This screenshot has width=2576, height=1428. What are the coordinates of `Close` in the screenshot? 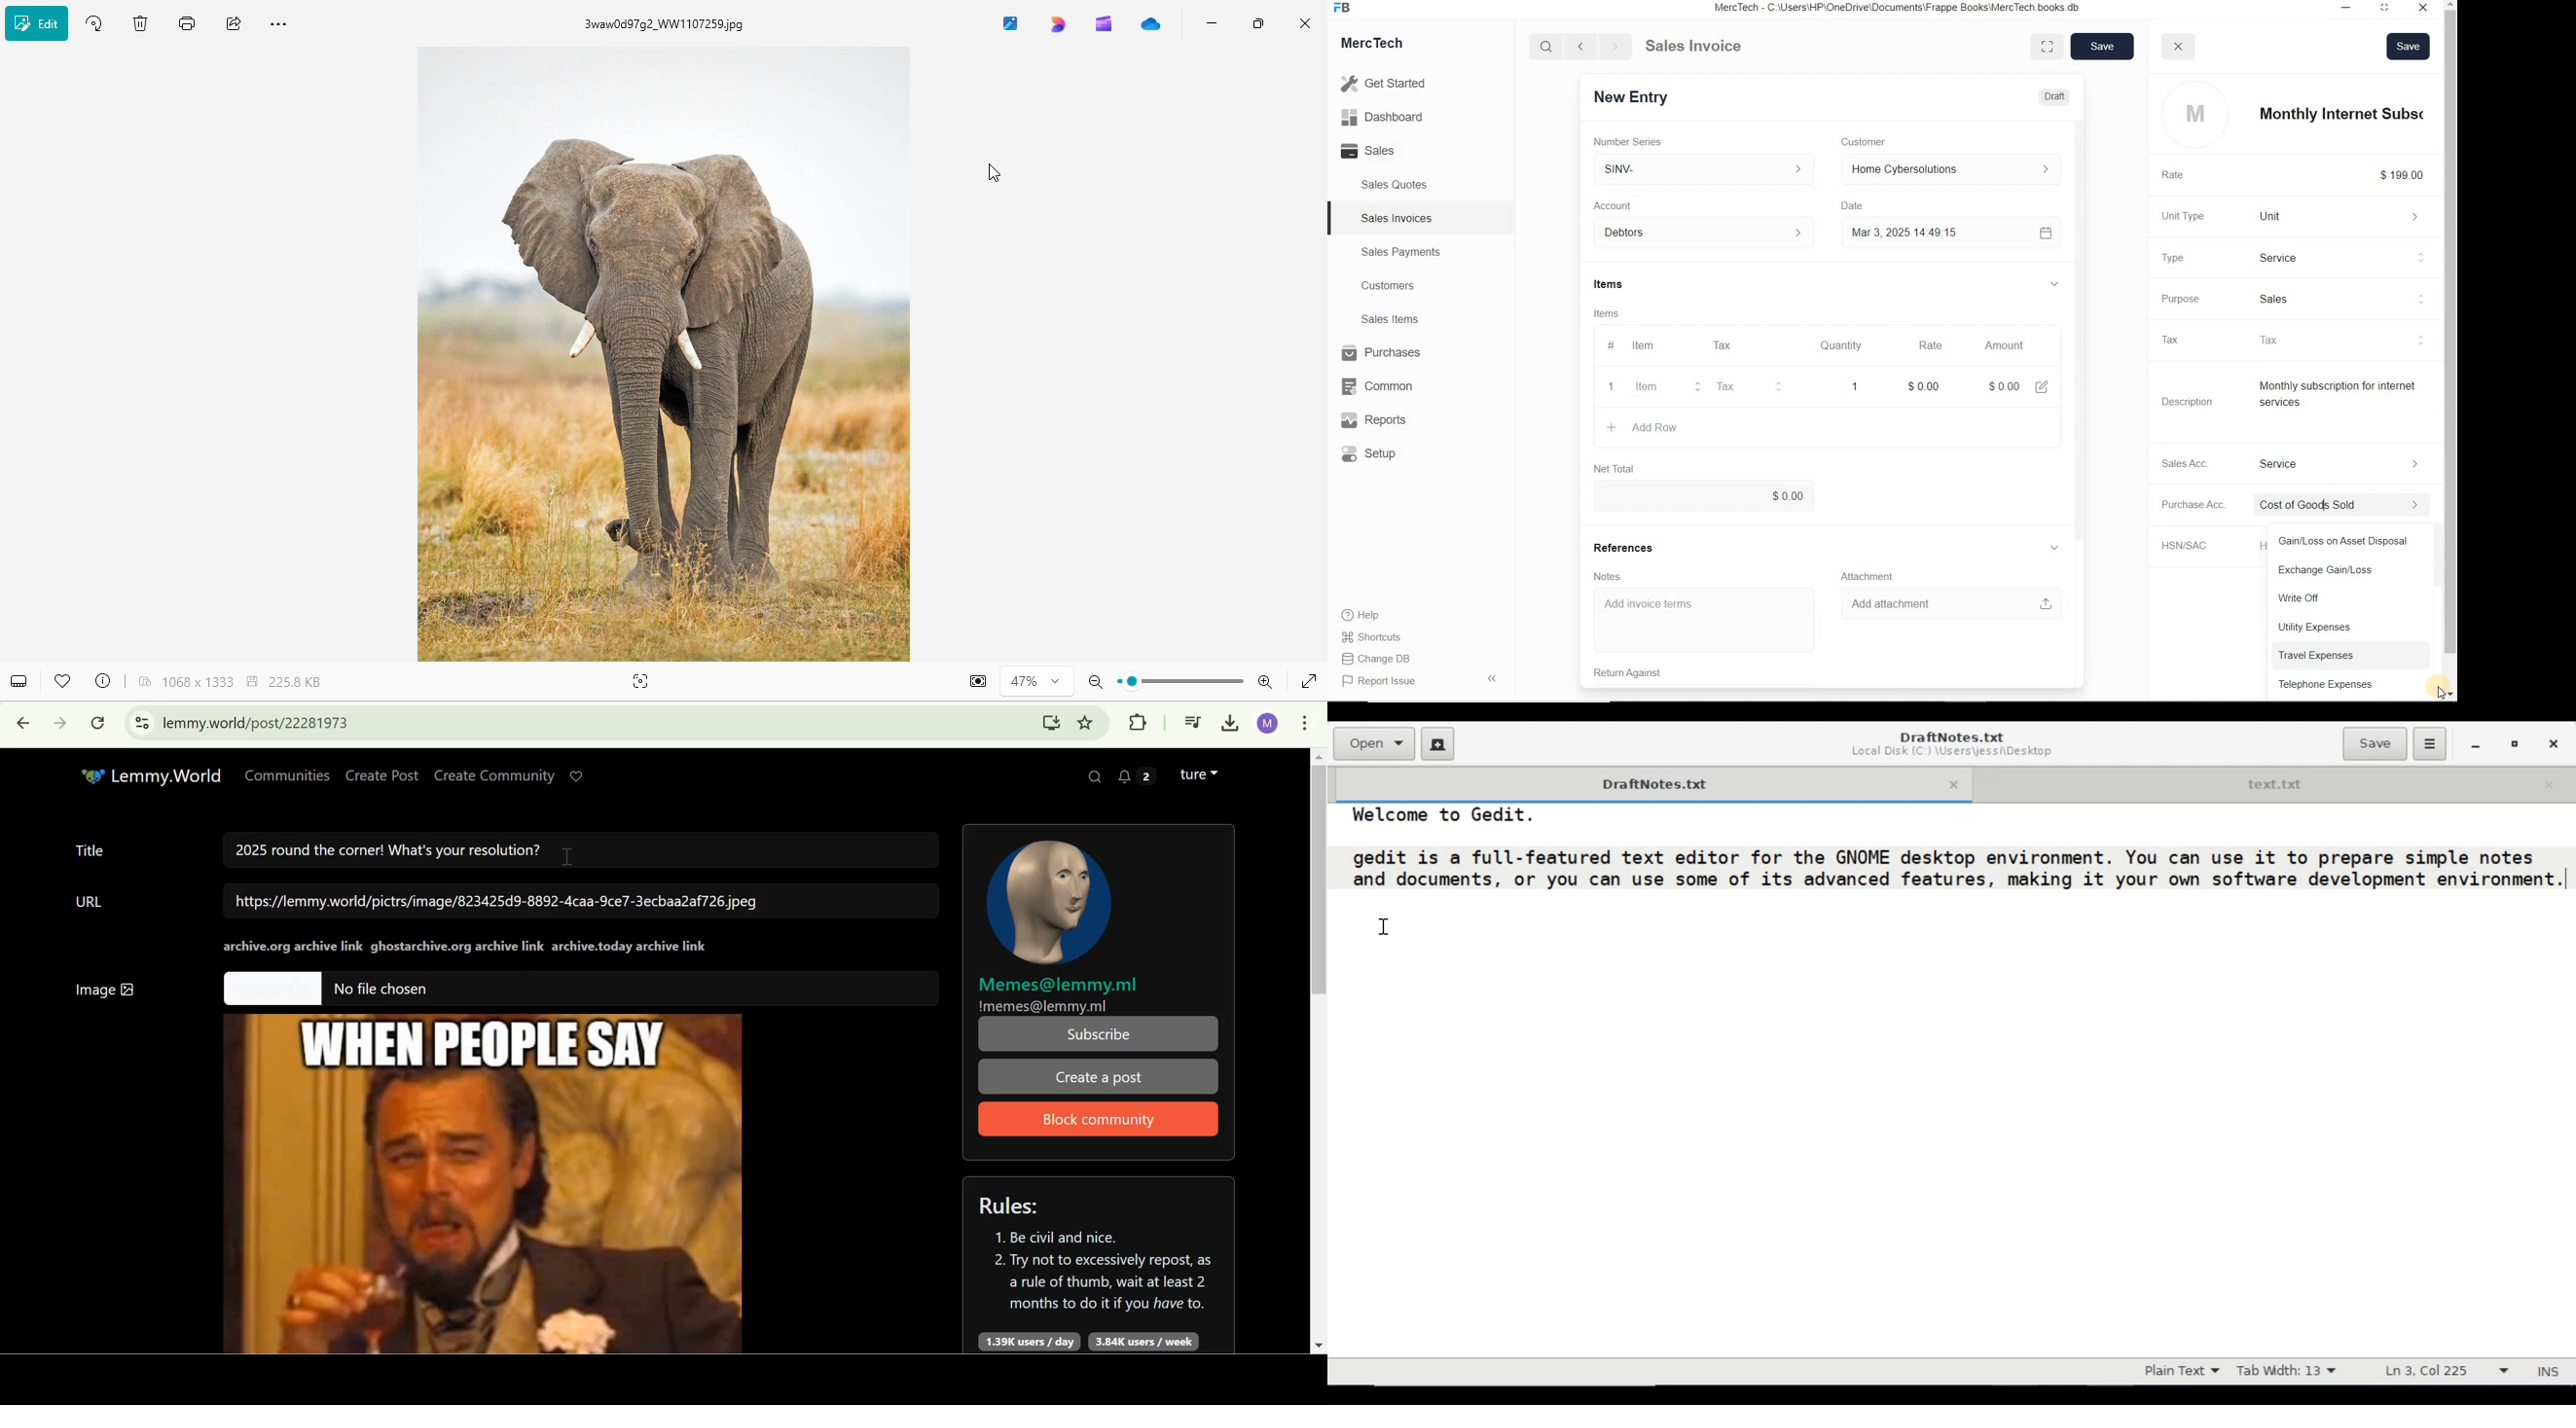 It's located at (2427, 9).